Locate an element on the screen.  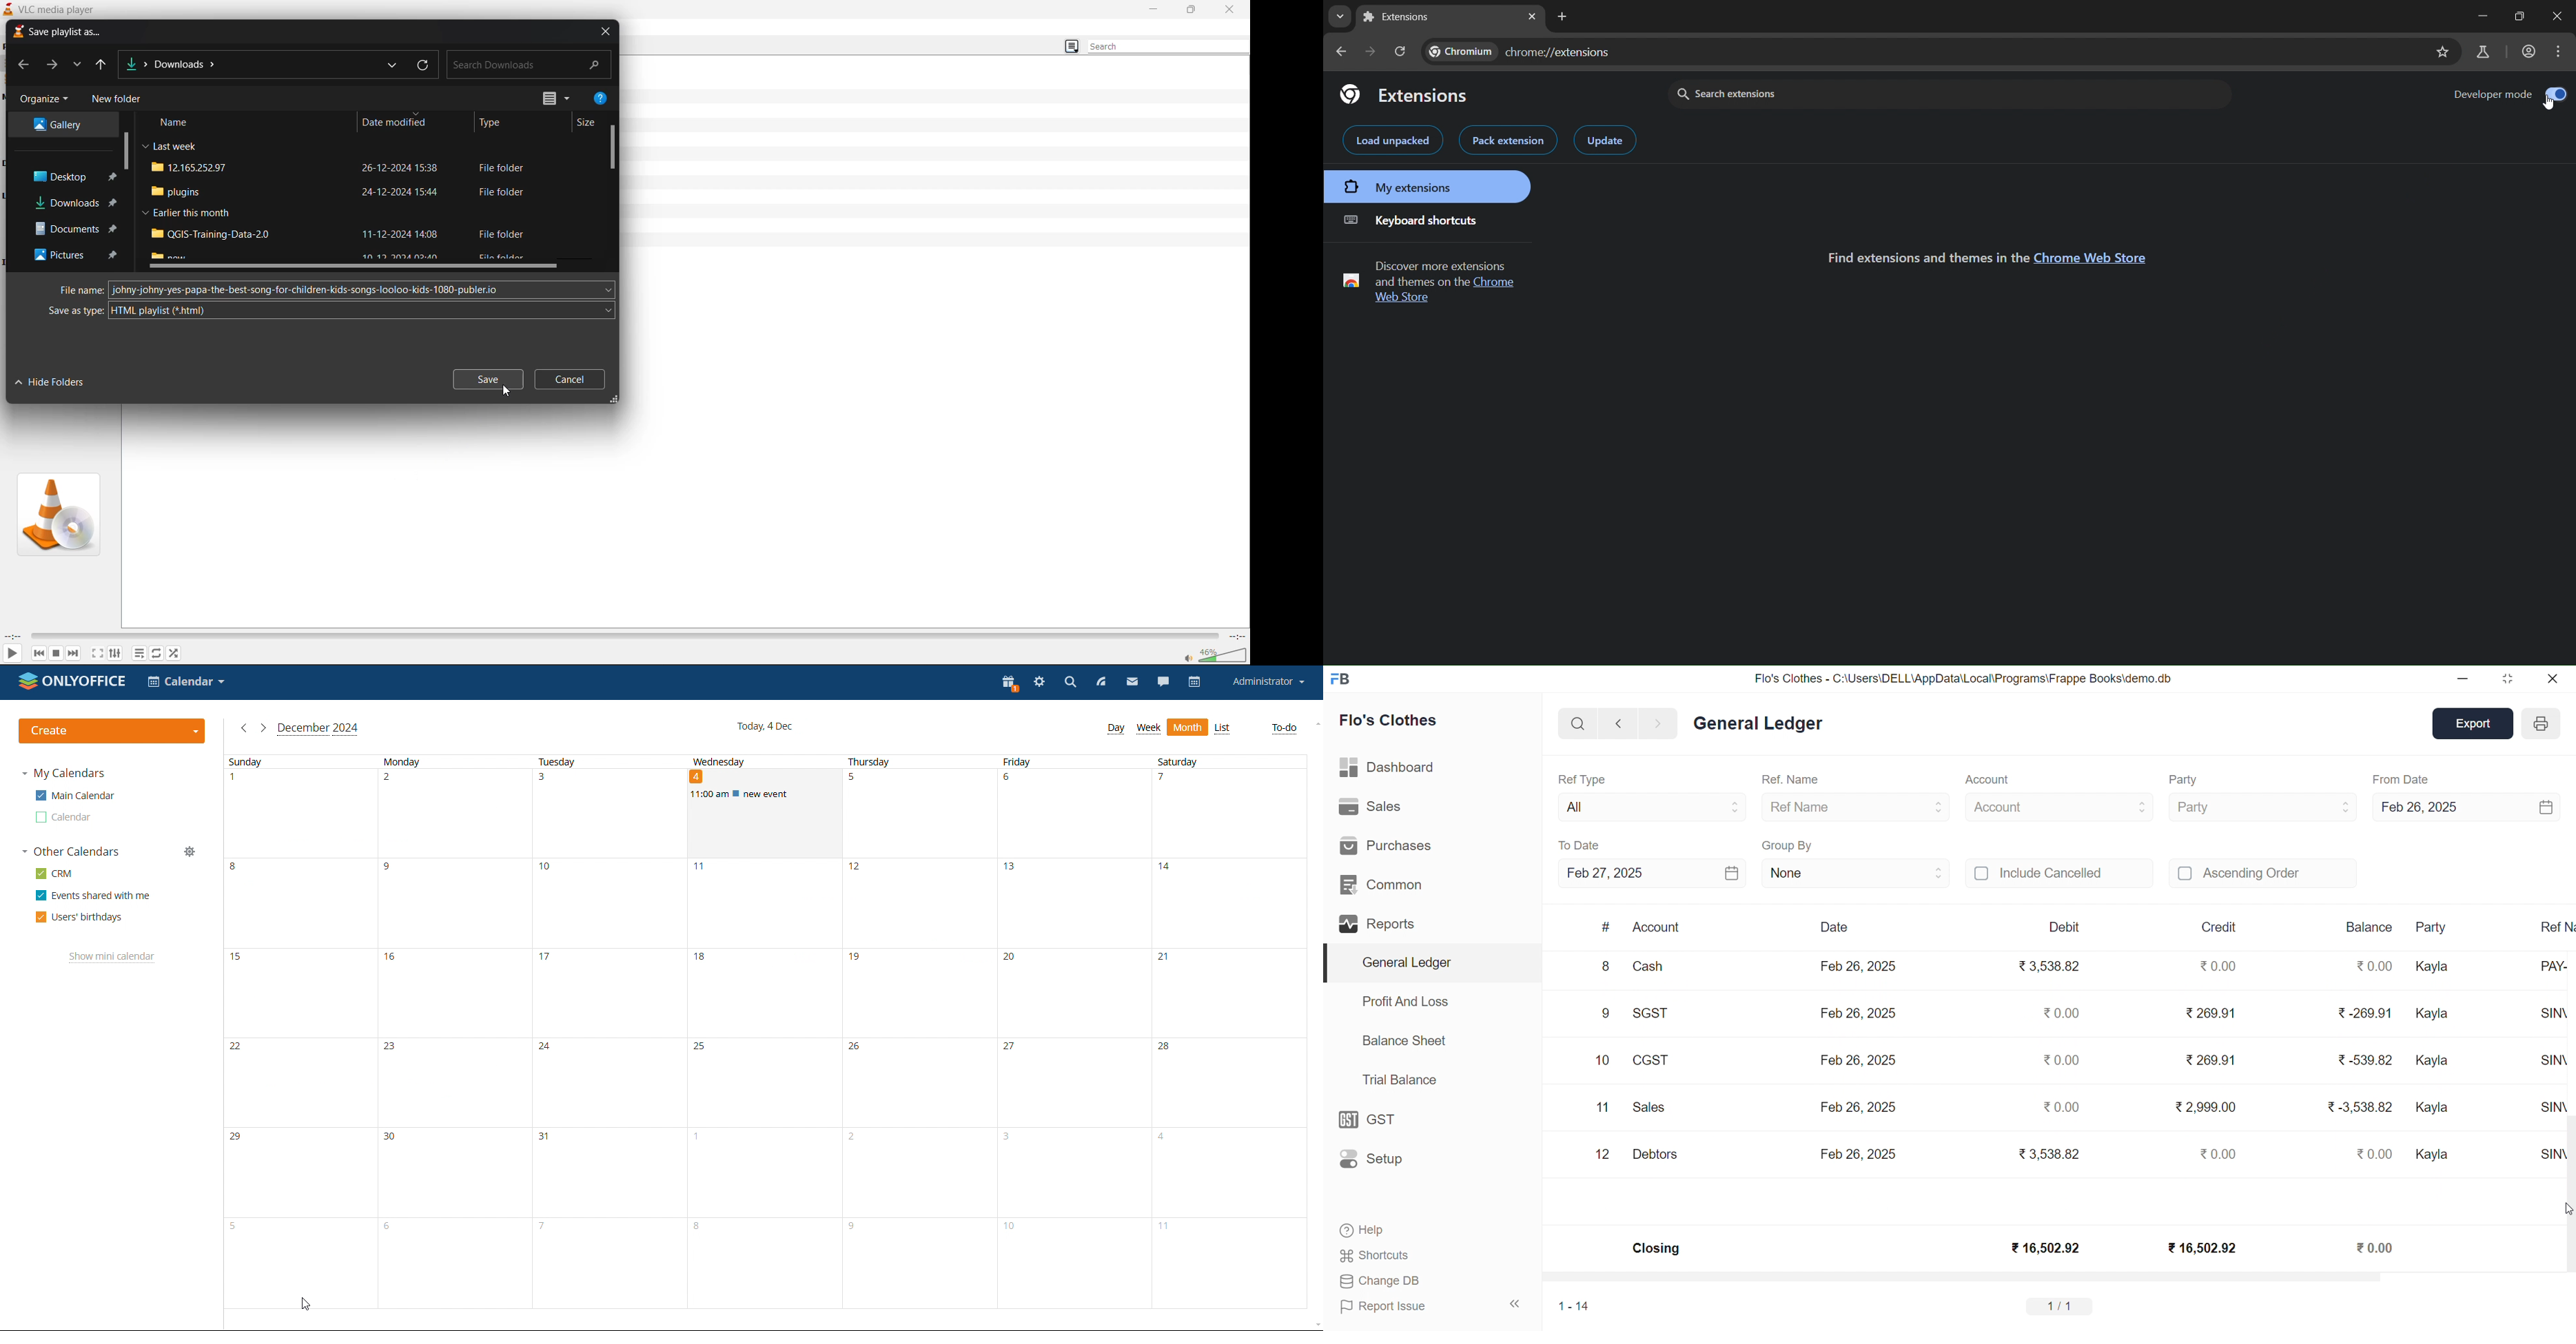
General Ledger is located at coordinates (1428, 962).